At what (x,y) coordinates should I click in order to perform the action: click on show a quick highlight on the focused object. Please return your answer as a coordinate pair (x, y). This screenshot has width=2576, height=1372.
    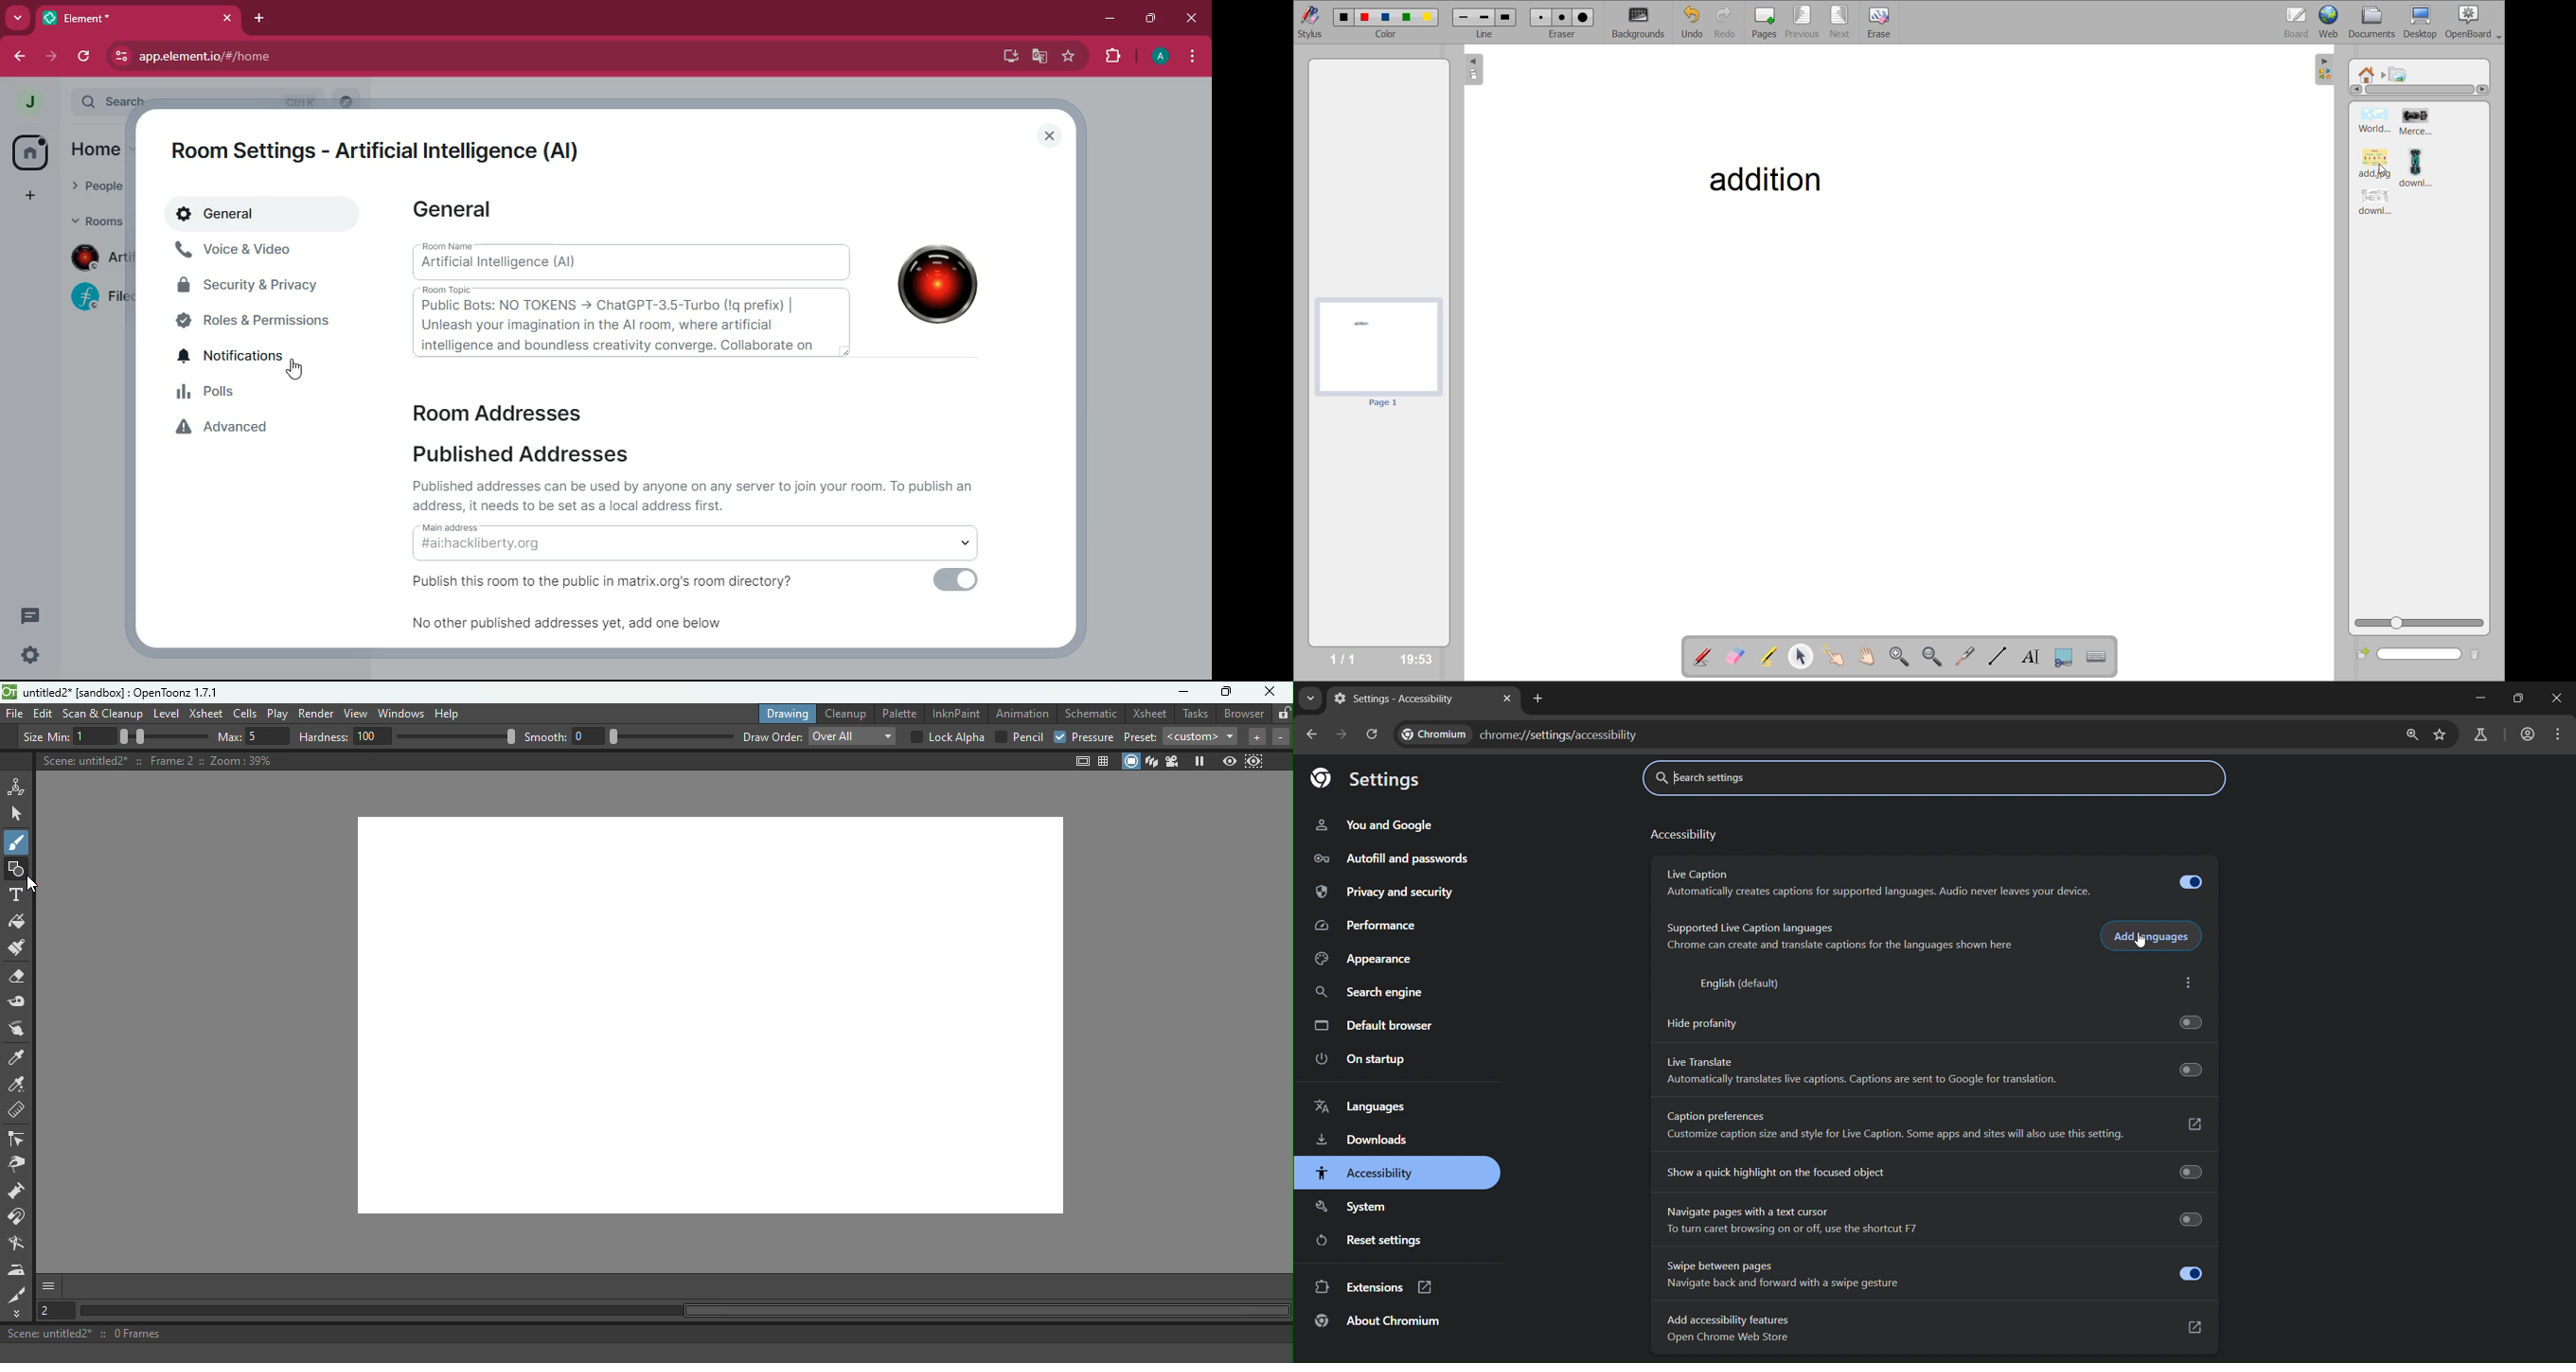
    Looking at the image, I should click on (1935, 1171).